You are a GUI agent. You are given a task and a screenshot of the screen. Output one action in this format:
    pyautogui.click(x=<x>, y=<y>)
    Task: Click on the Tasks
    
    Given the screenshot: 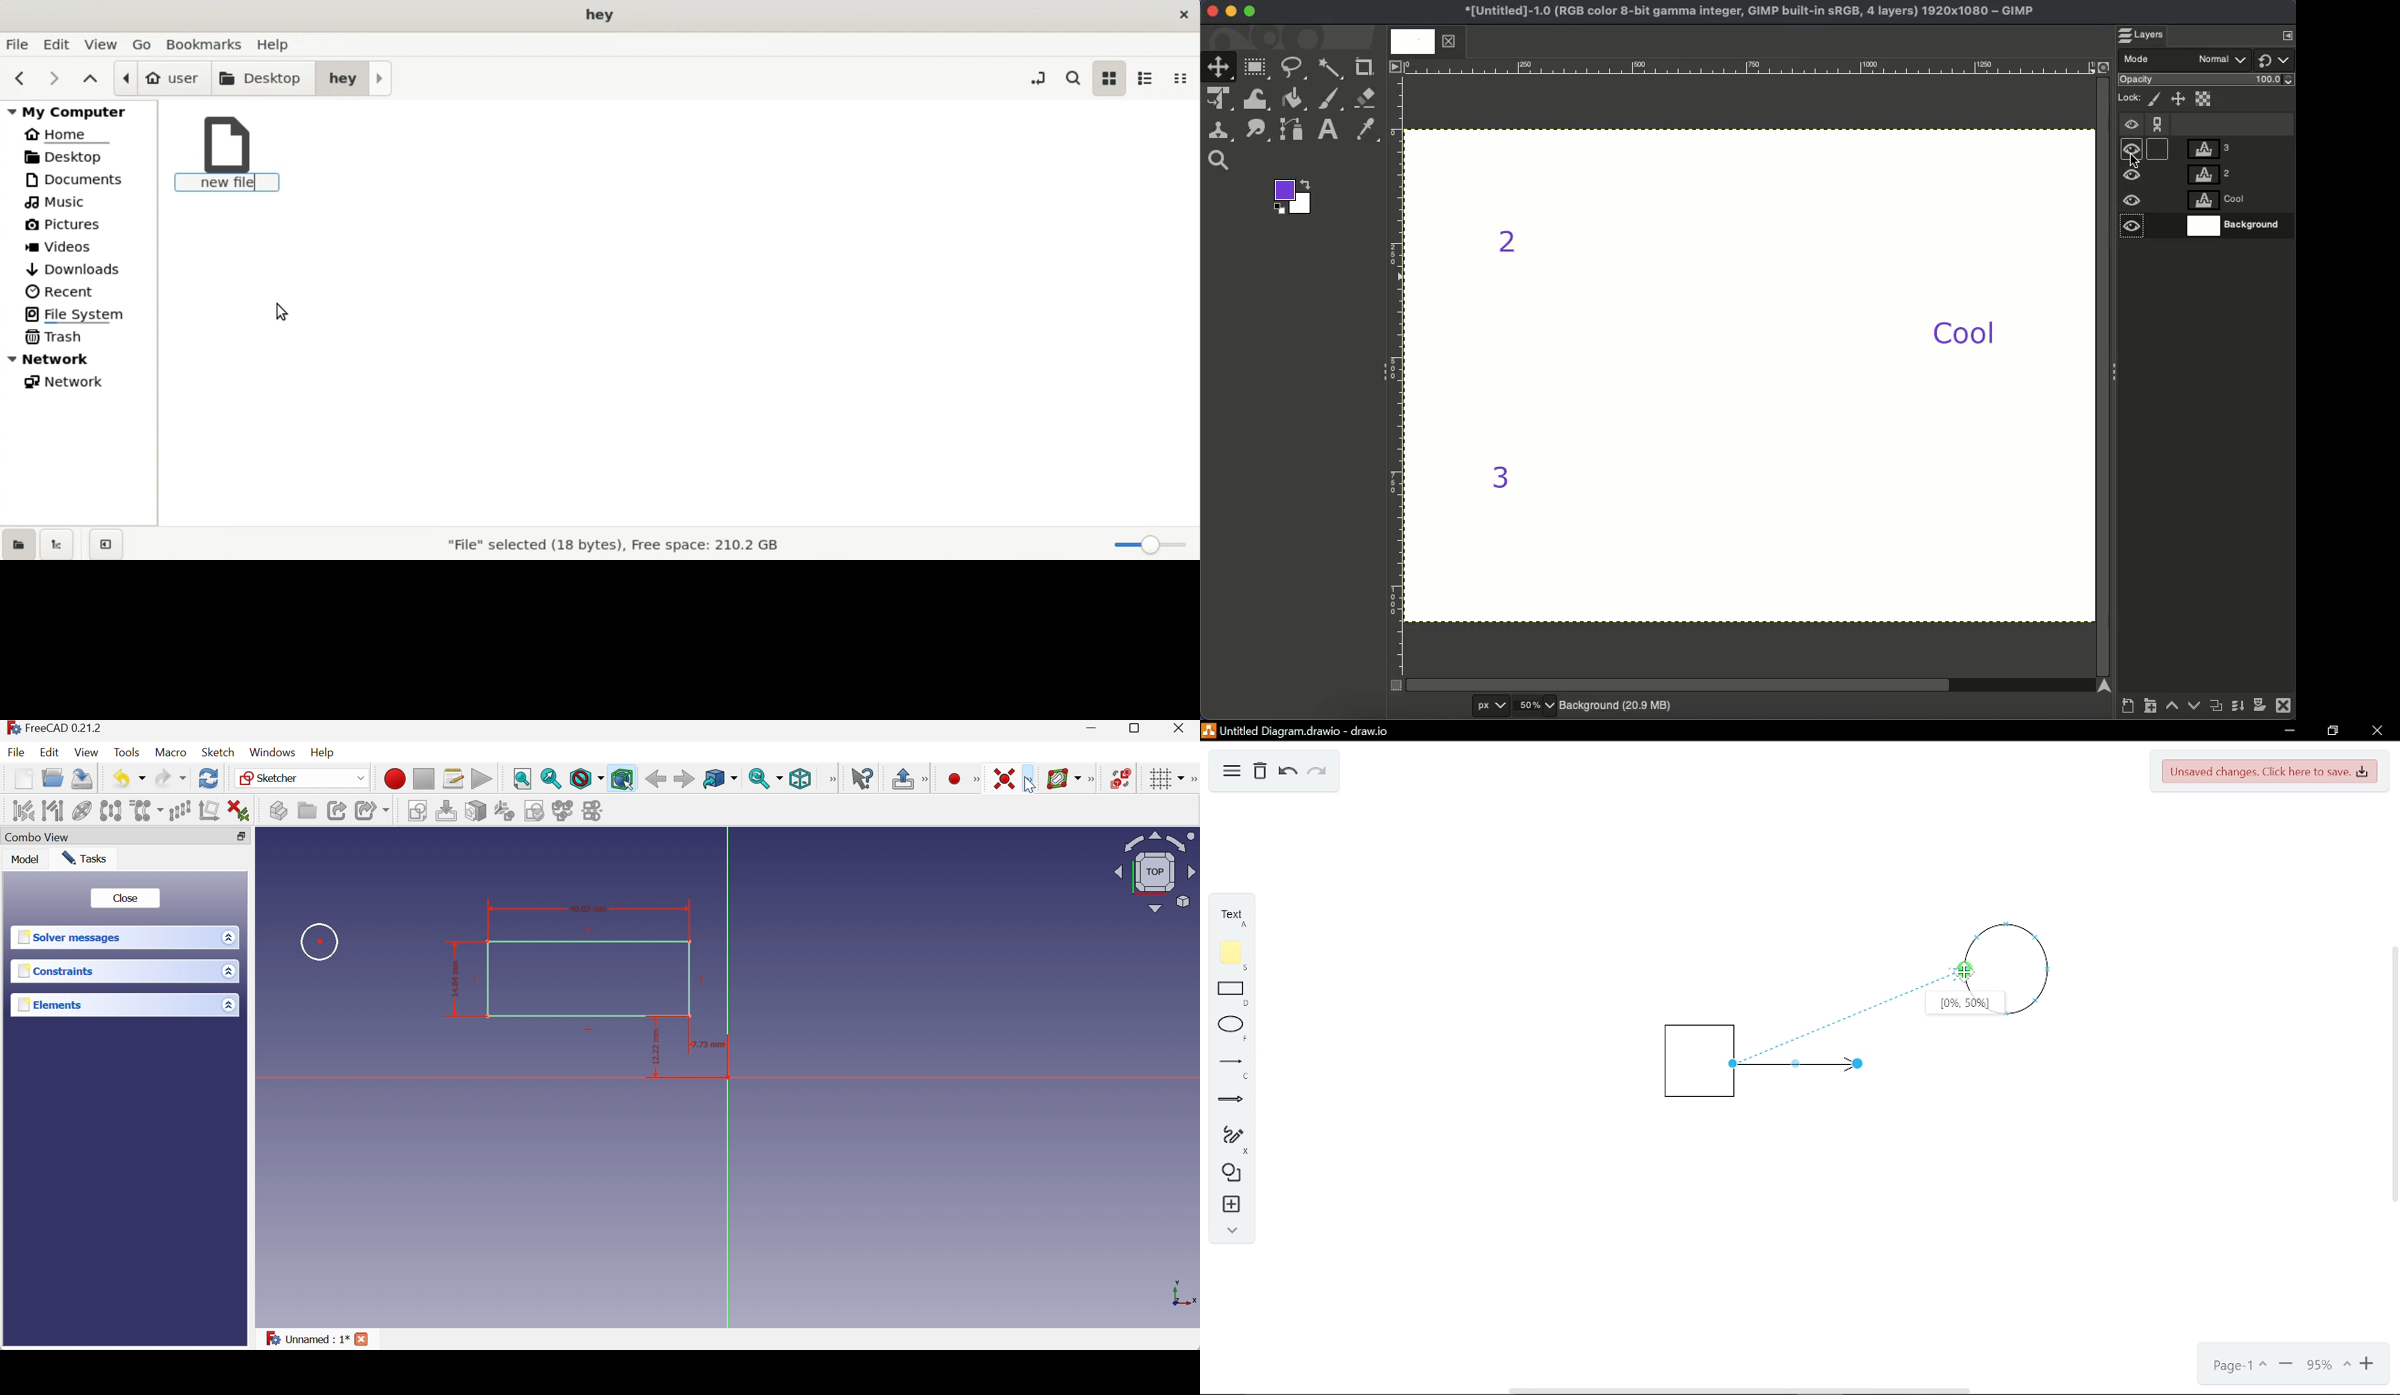 What is the action you would take?
    pyautogui.click(x=84, y=858)
    